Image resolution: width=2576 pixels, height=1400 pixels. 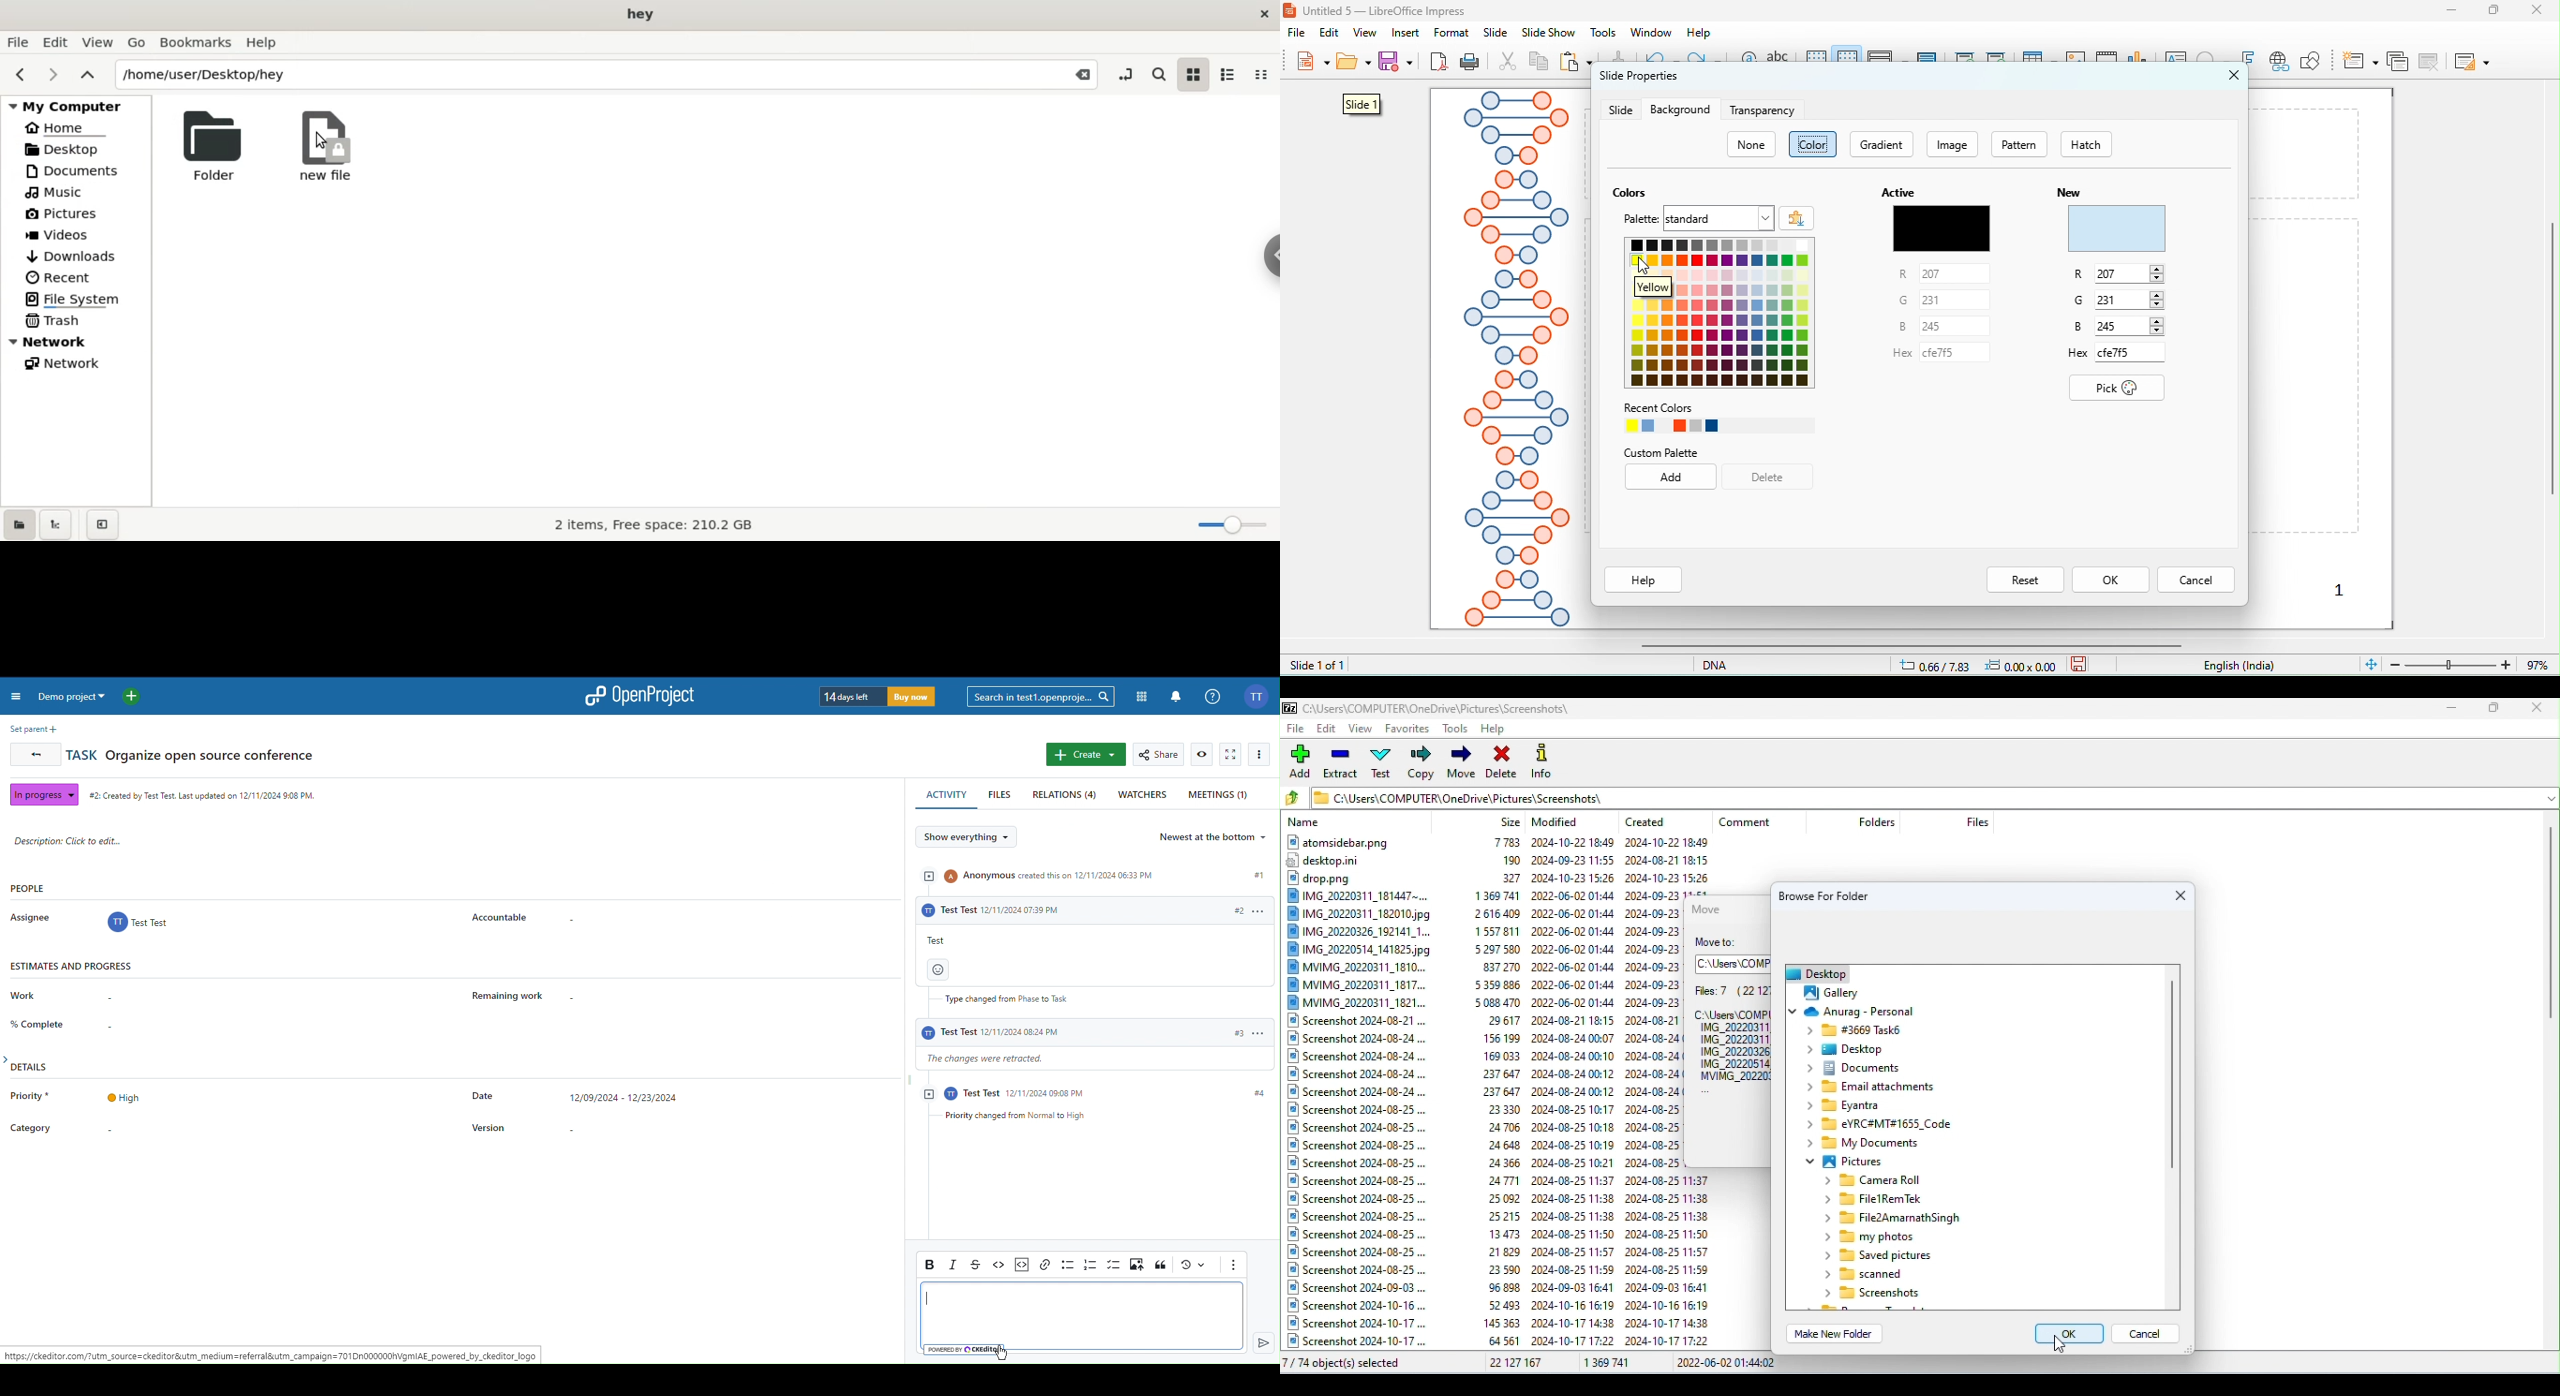 What do you see at coordinates (1231, 523) in the screenshot?
I see `zoom` at bounding box center [1231, 523].